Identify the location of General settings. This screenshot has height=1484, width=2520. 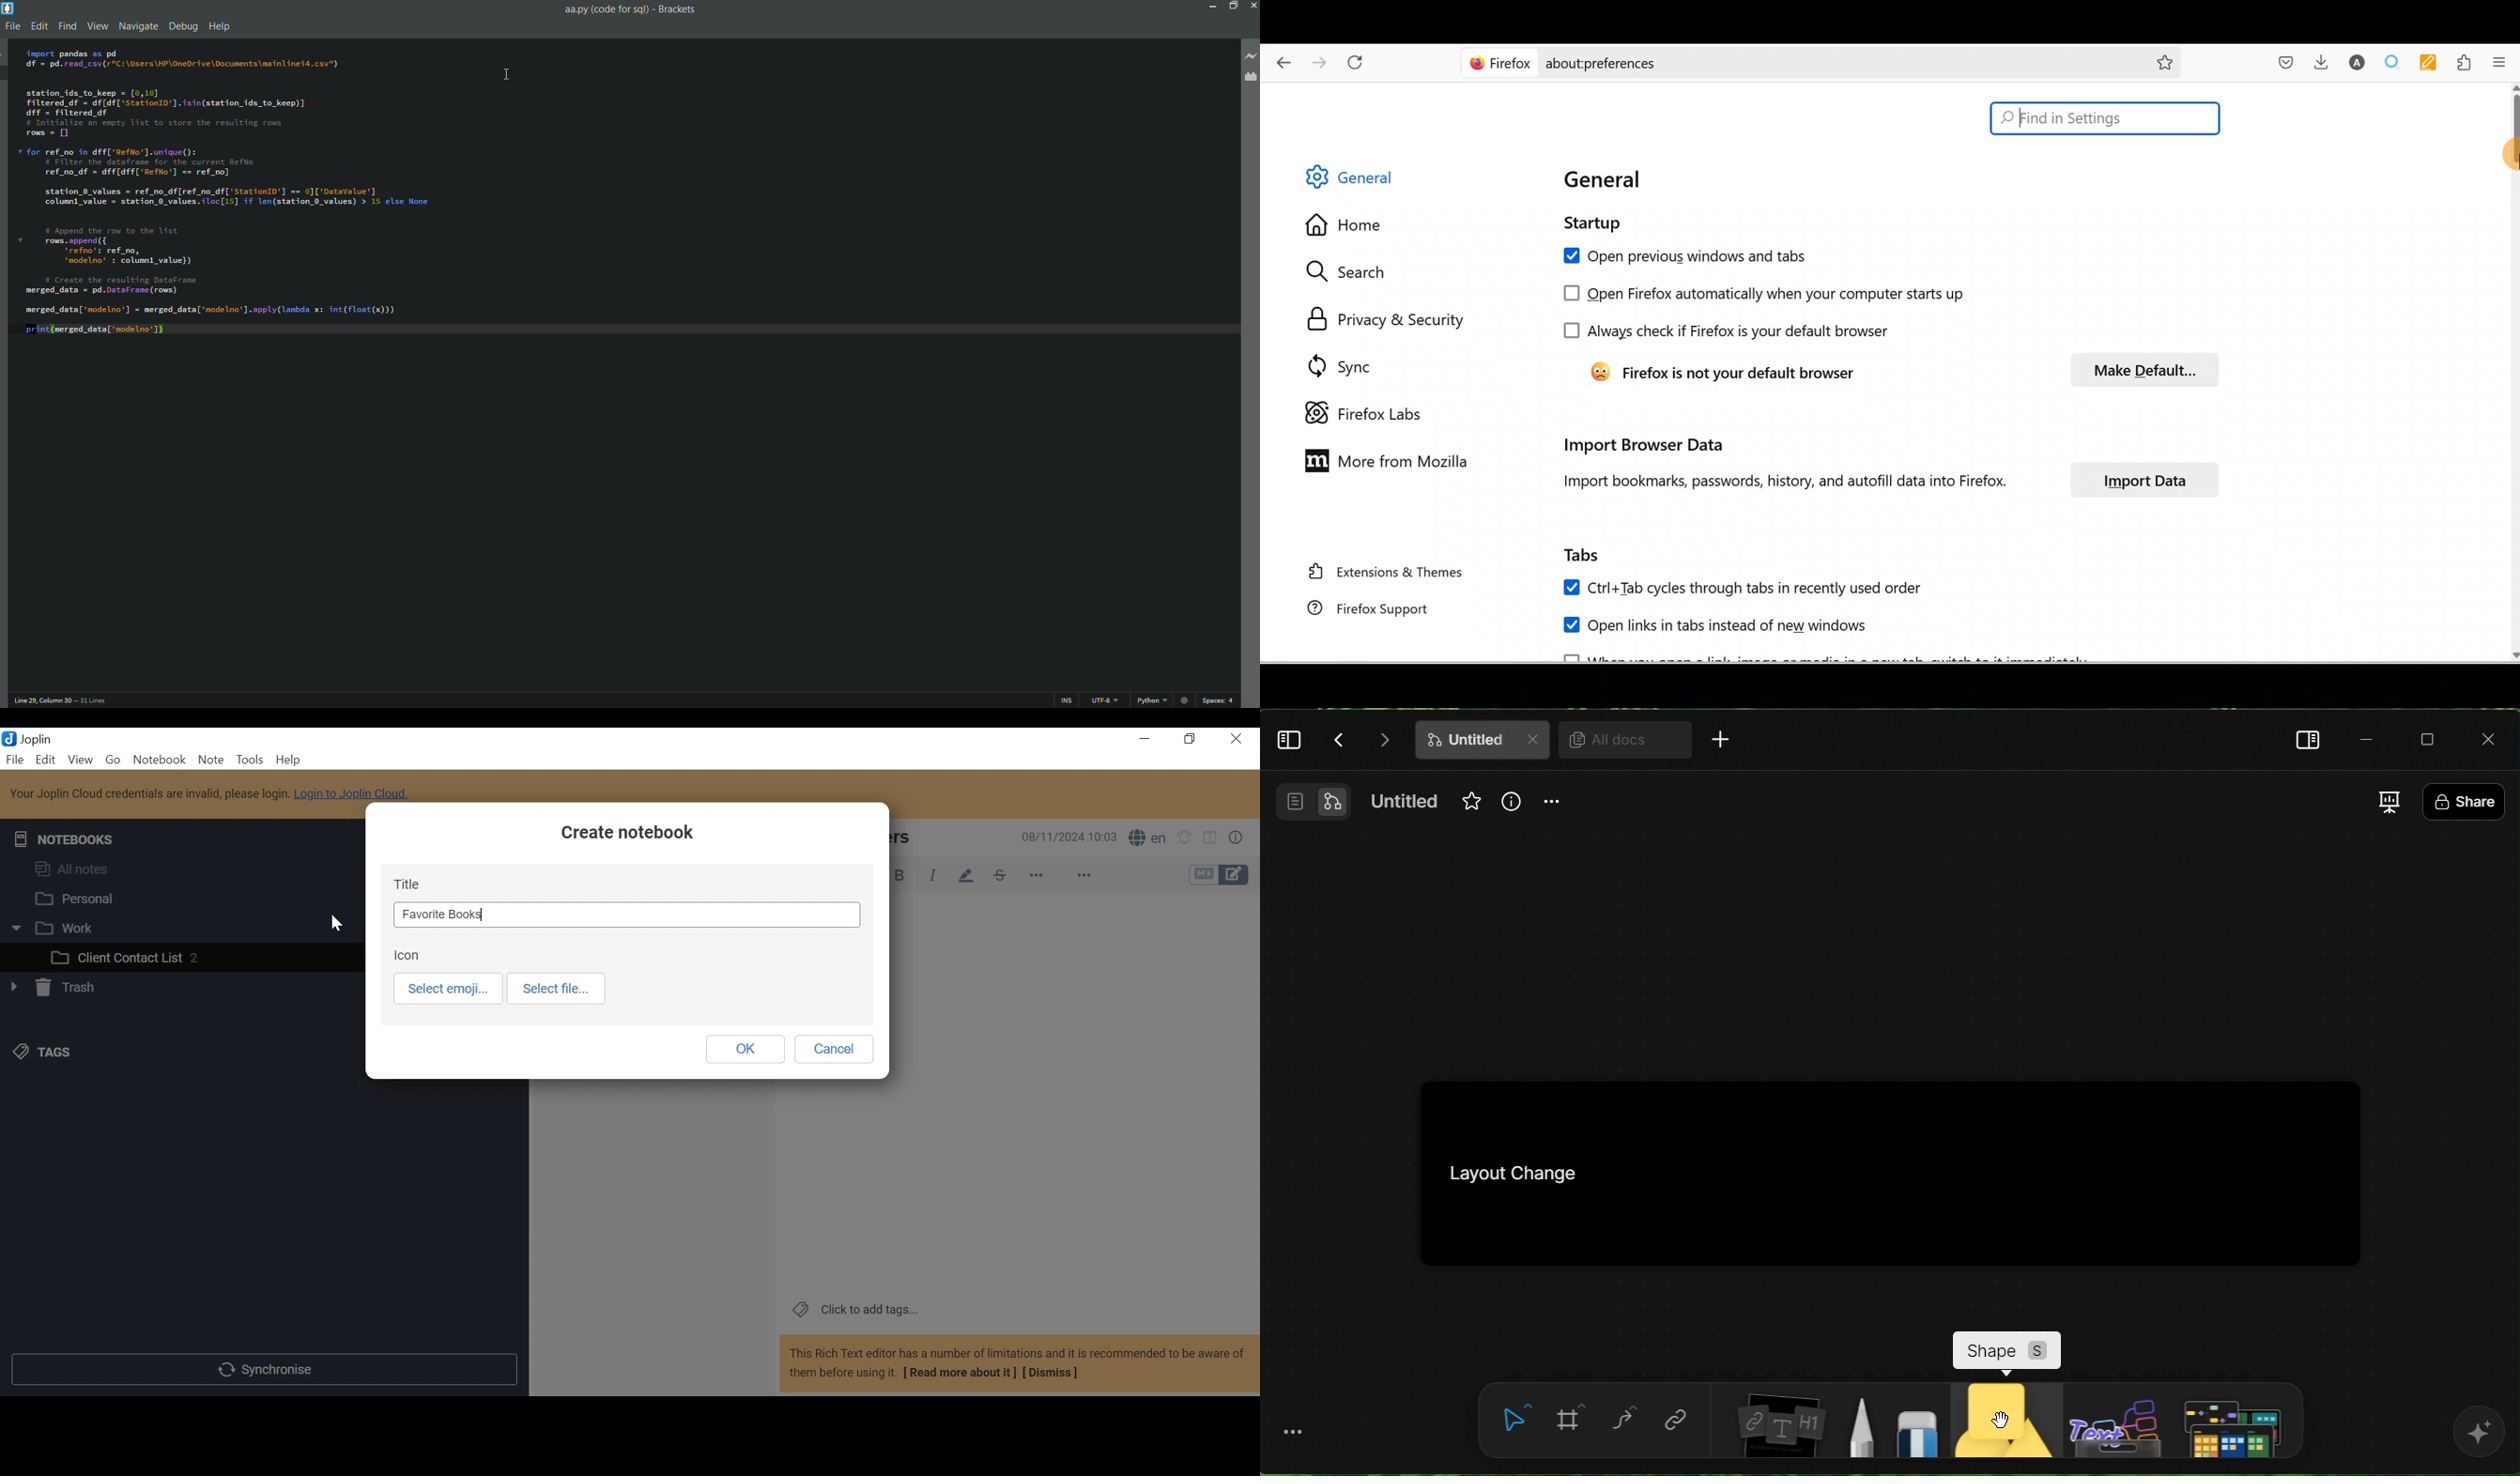
(1361, 180).